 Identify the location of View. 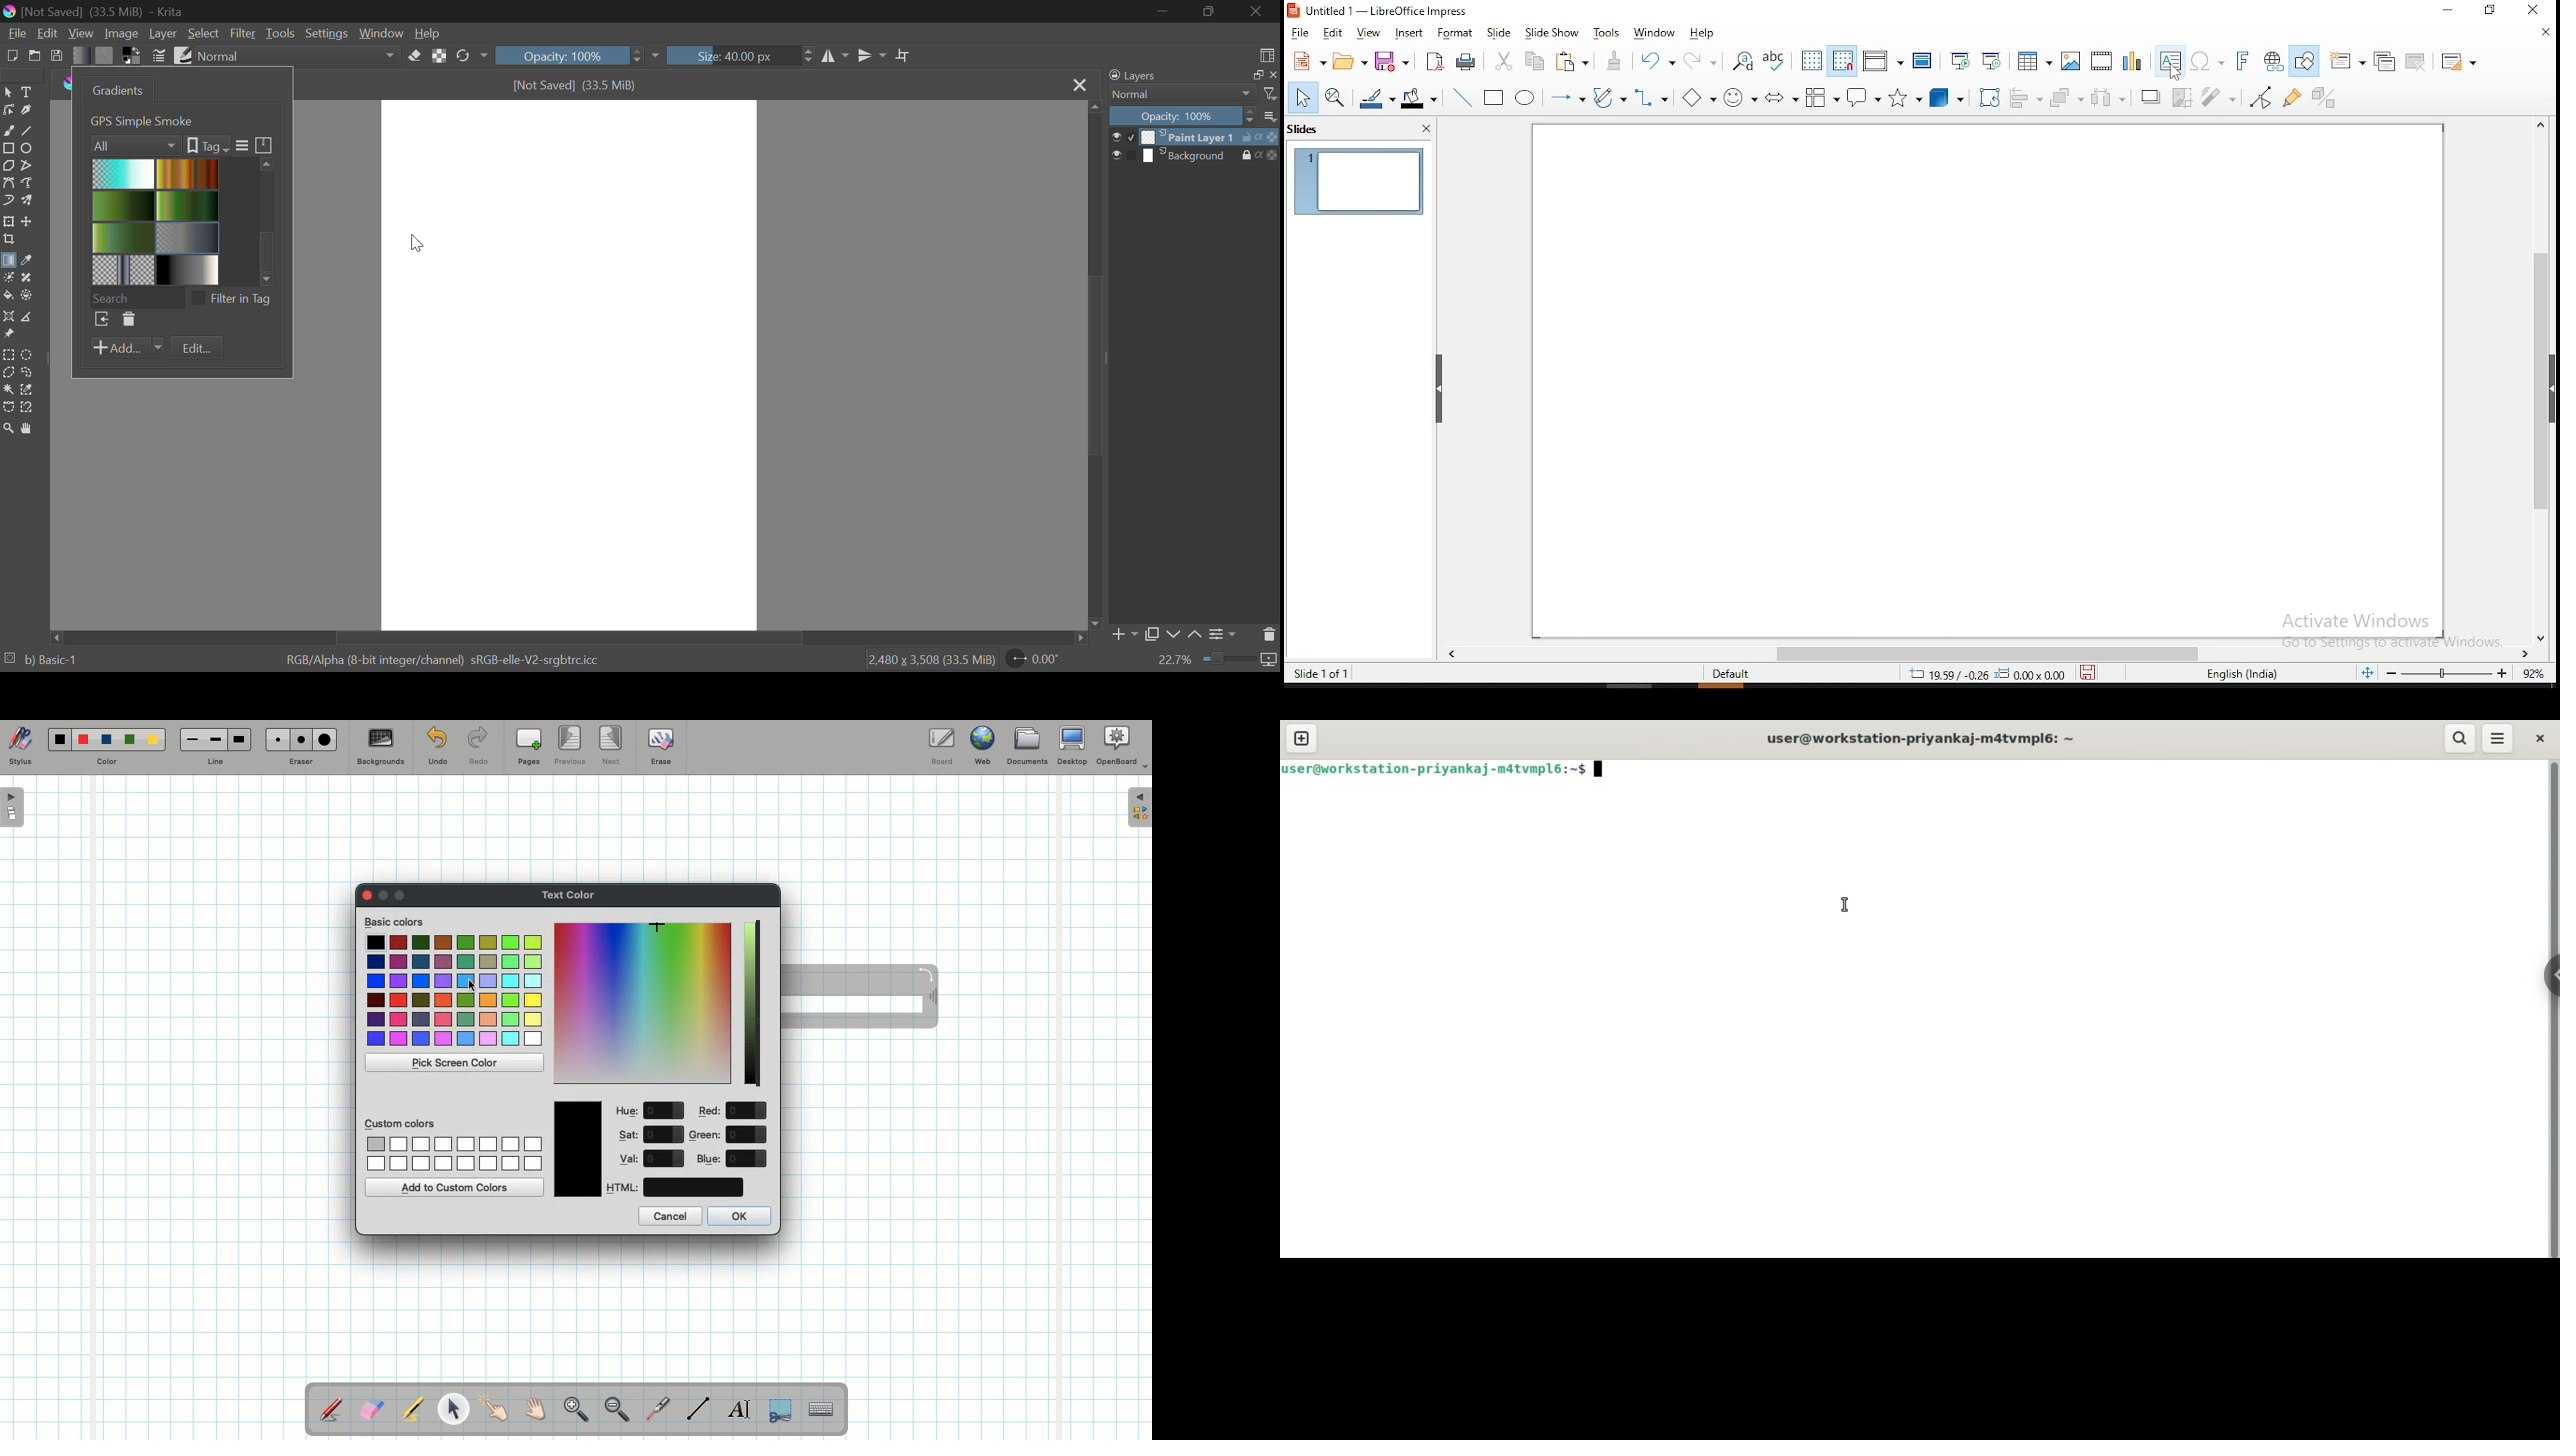
(81, 33).